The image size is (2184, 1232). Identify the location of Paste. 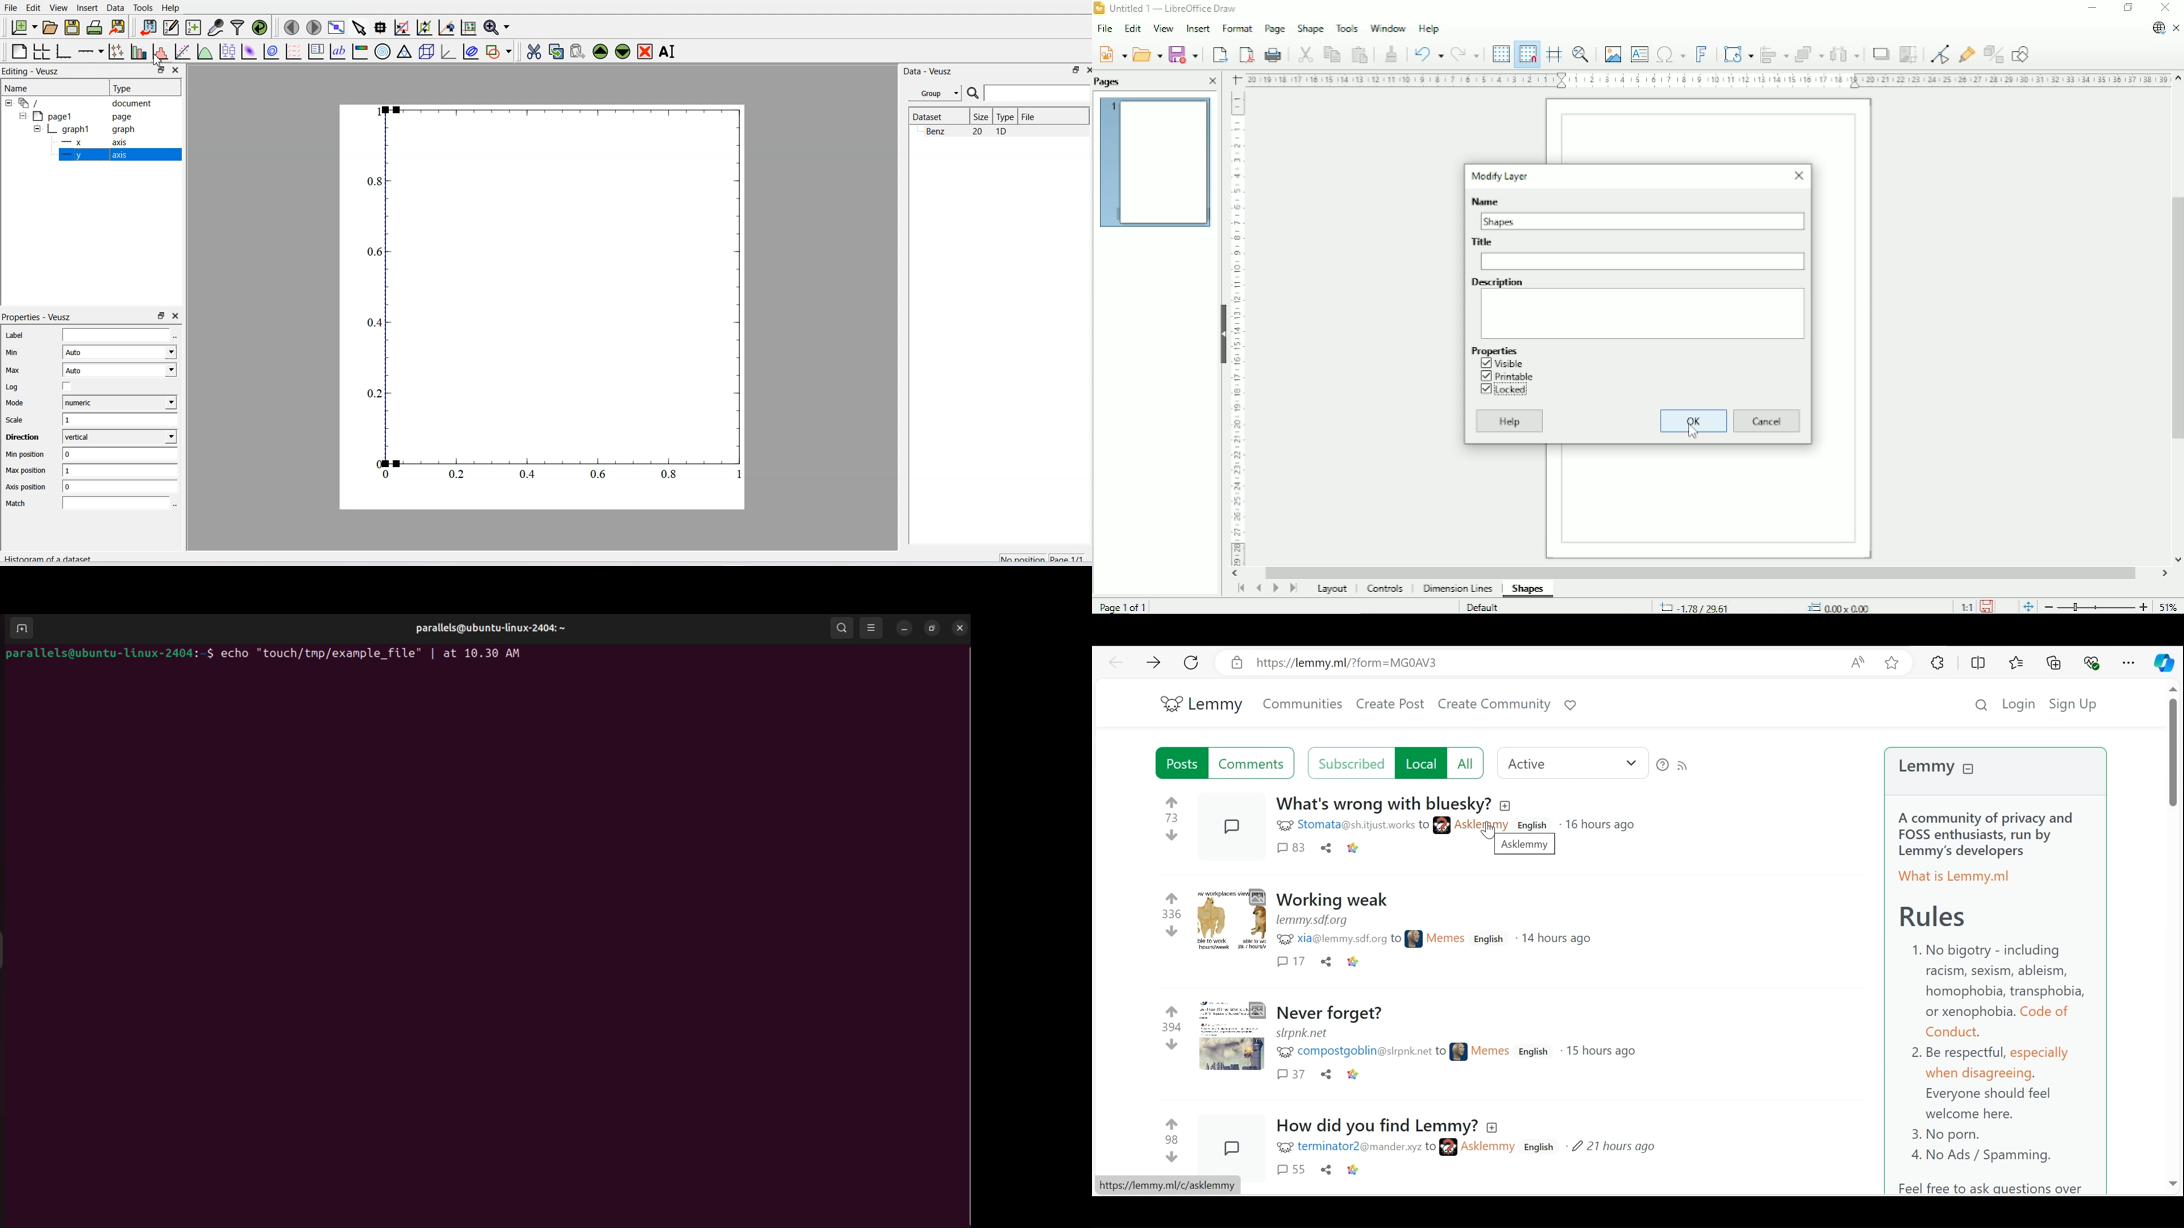
(1360, 54).